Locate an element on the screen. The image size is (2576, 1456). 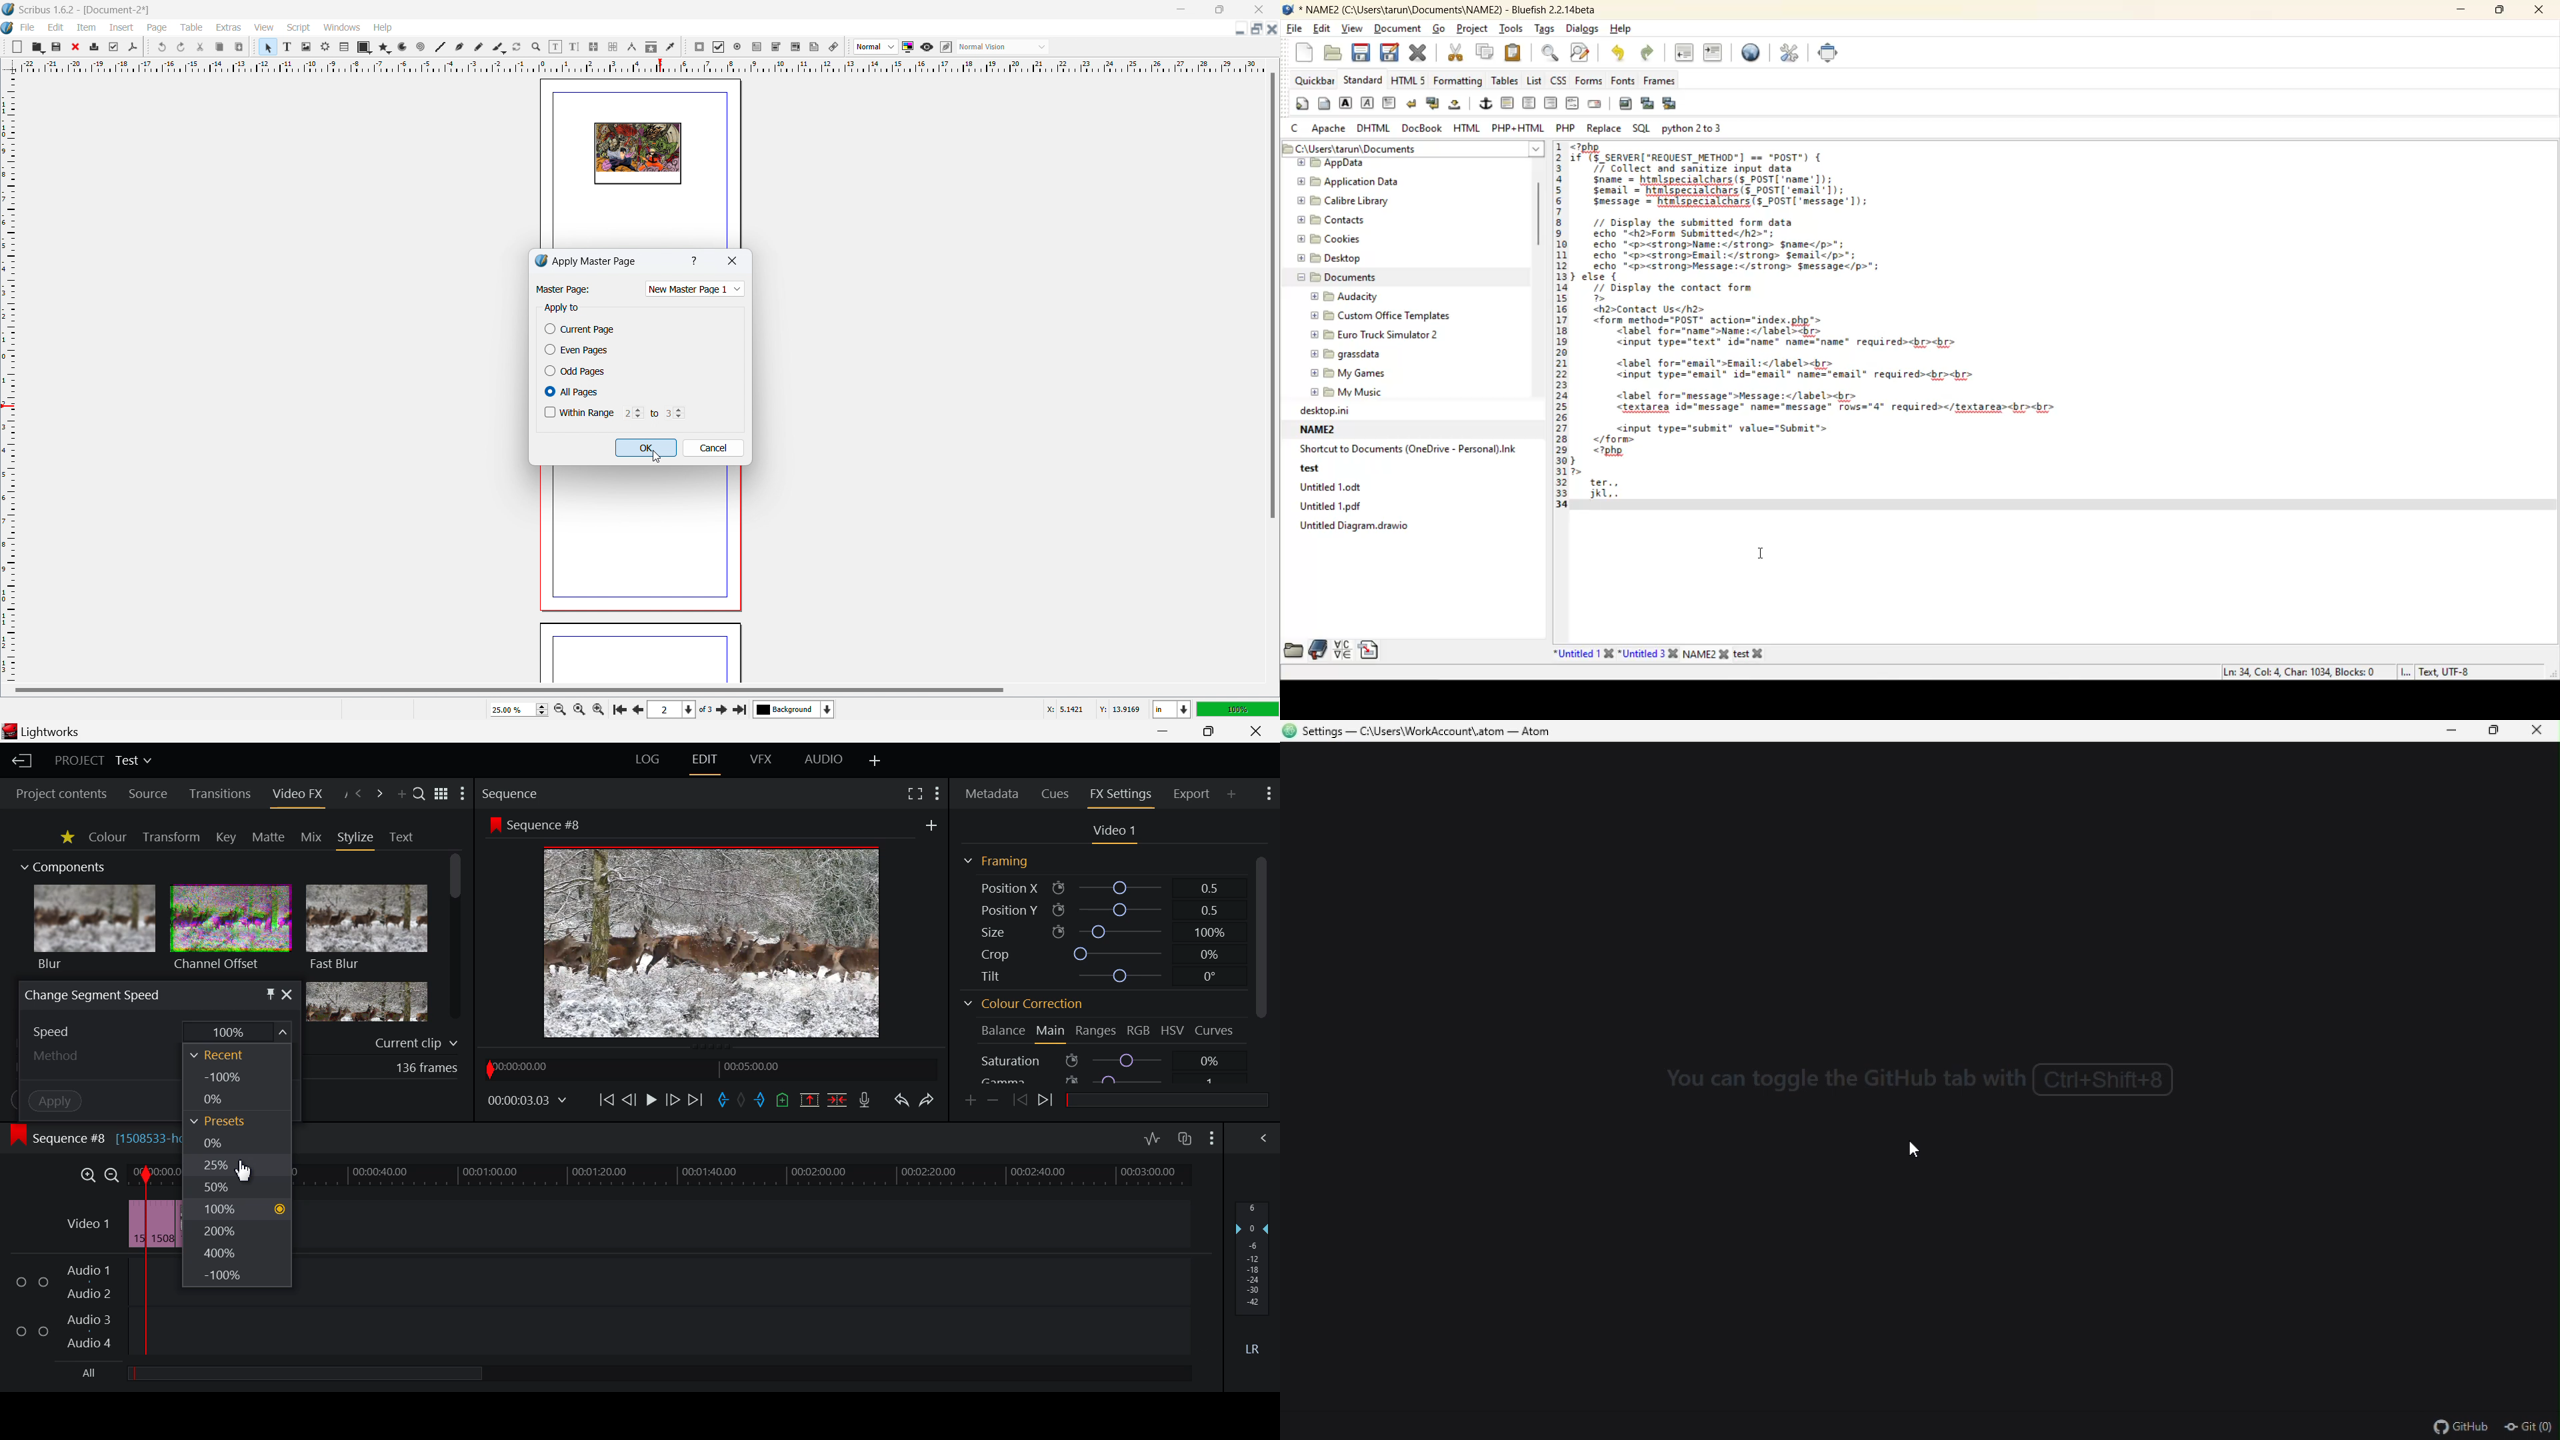
close is located at coordinates (2534, 10).